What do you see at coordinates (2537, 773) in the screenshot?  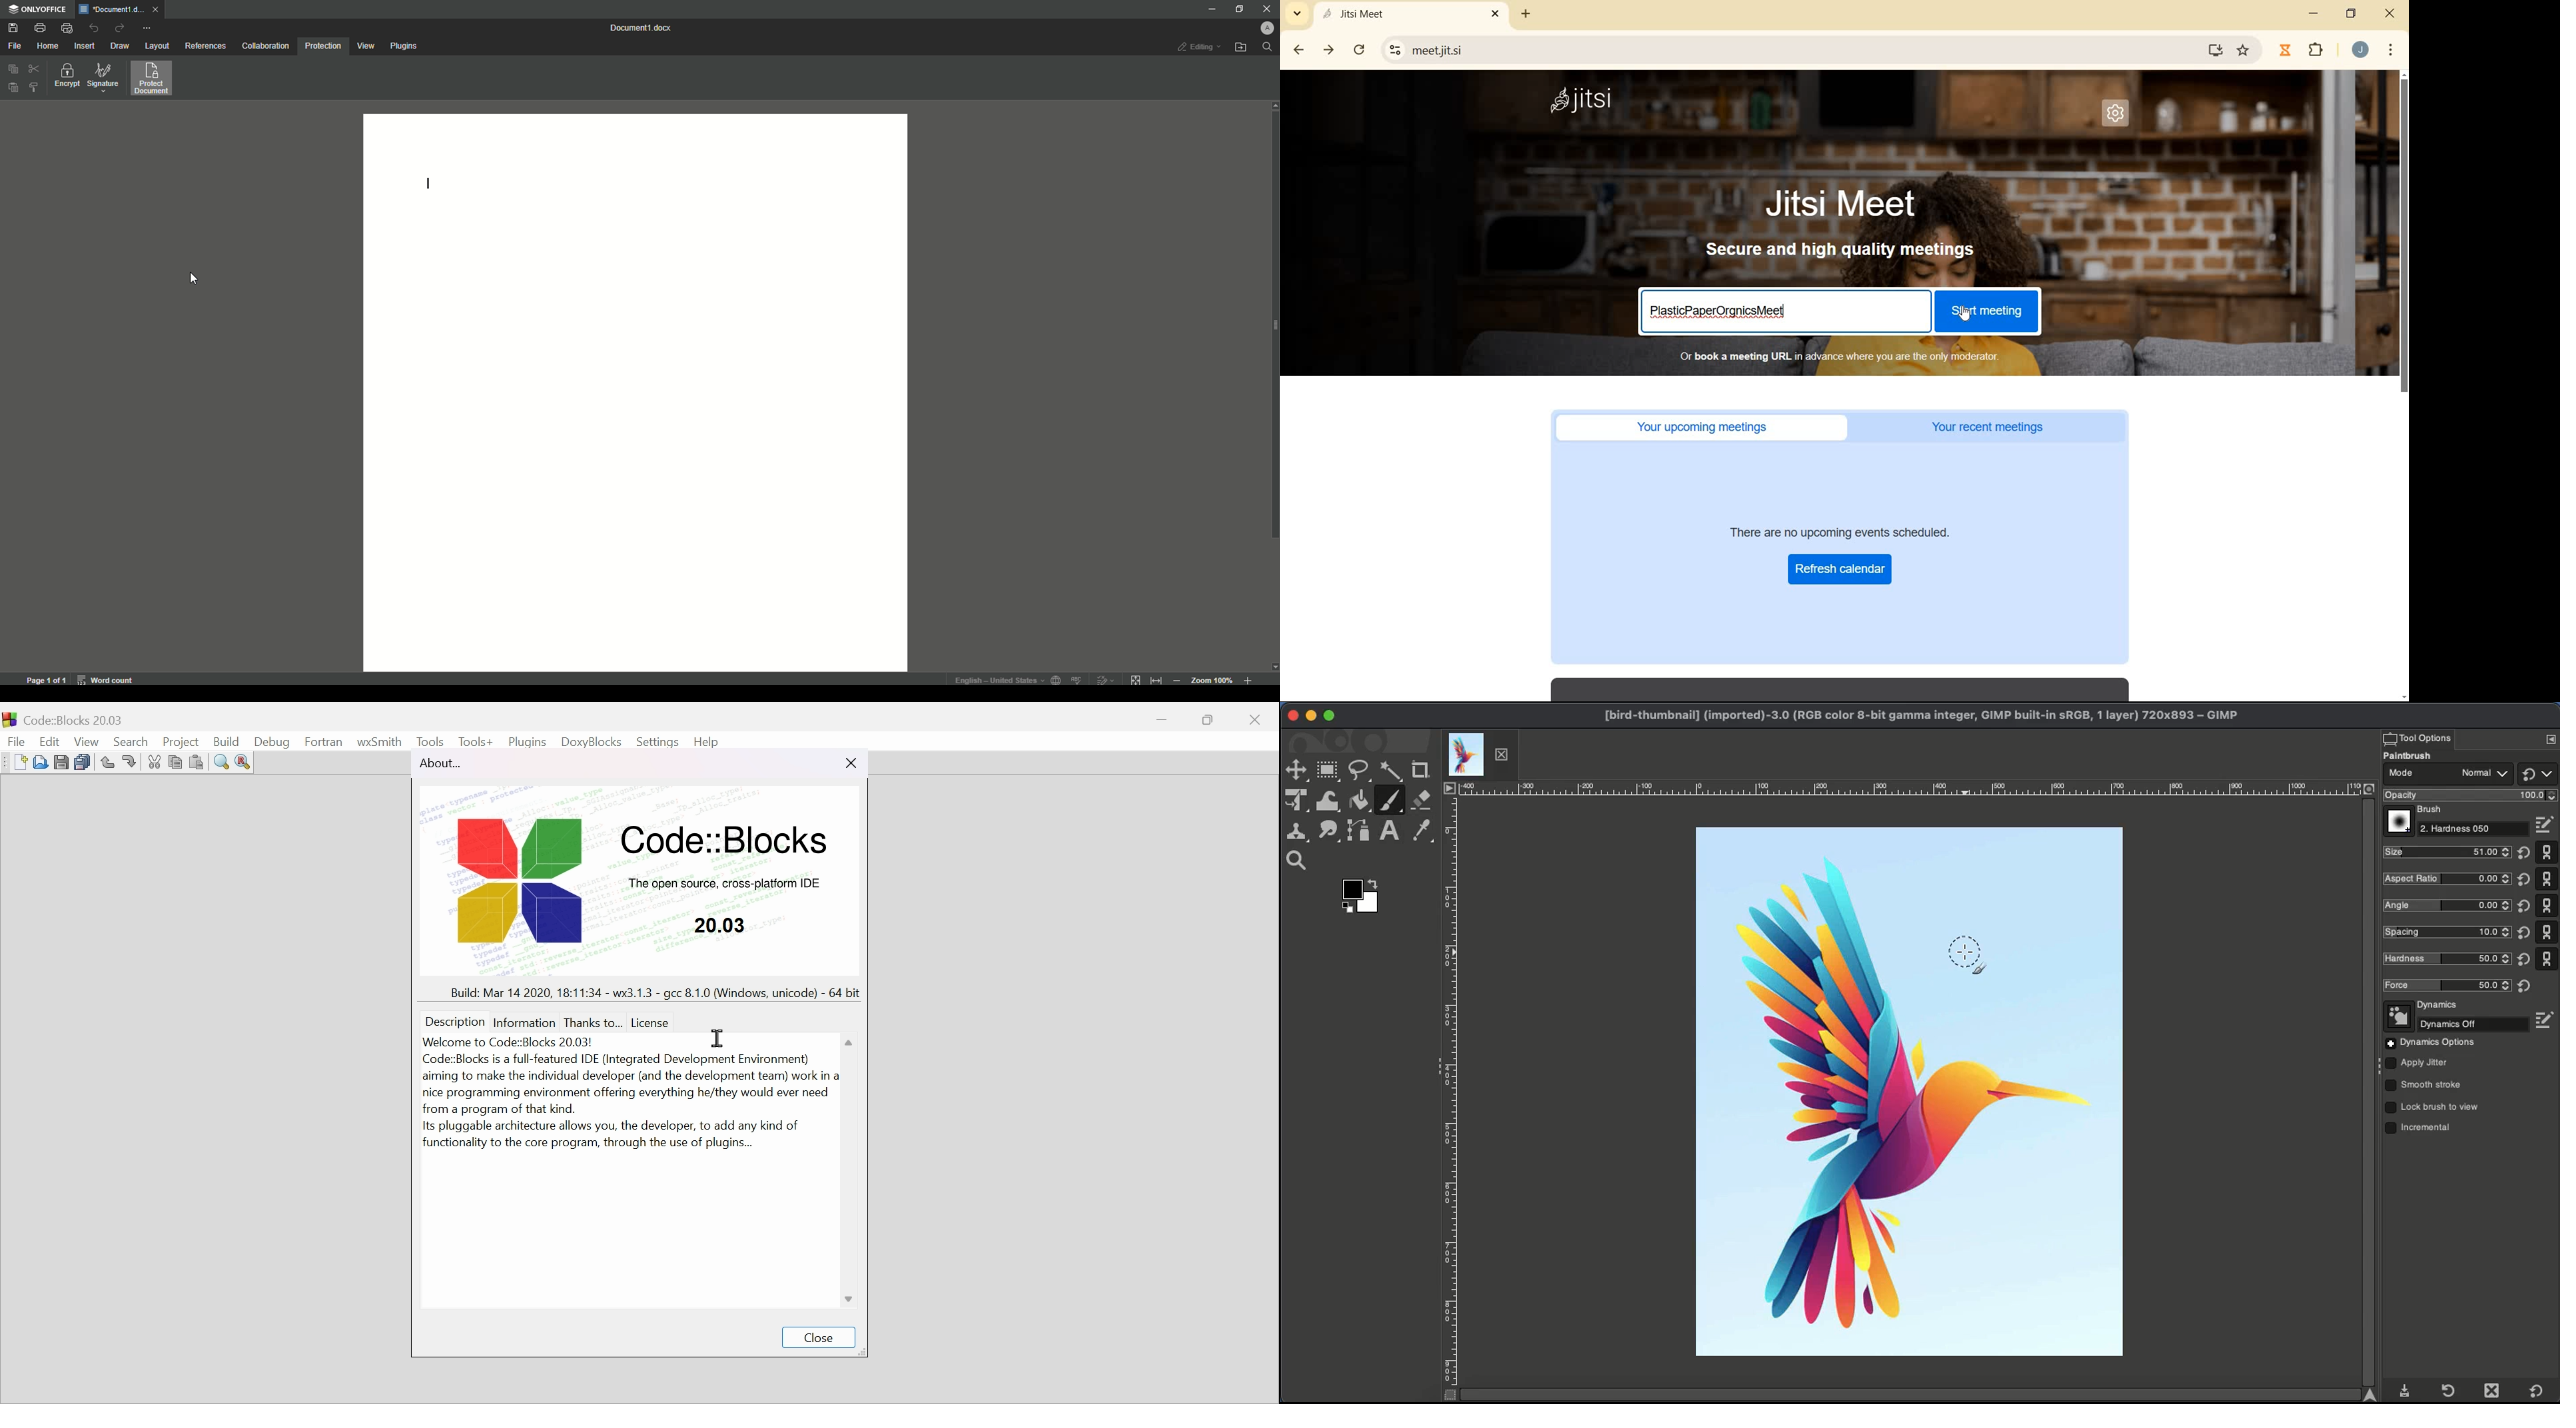 I see `Default` at bounding box center [2537, 773].